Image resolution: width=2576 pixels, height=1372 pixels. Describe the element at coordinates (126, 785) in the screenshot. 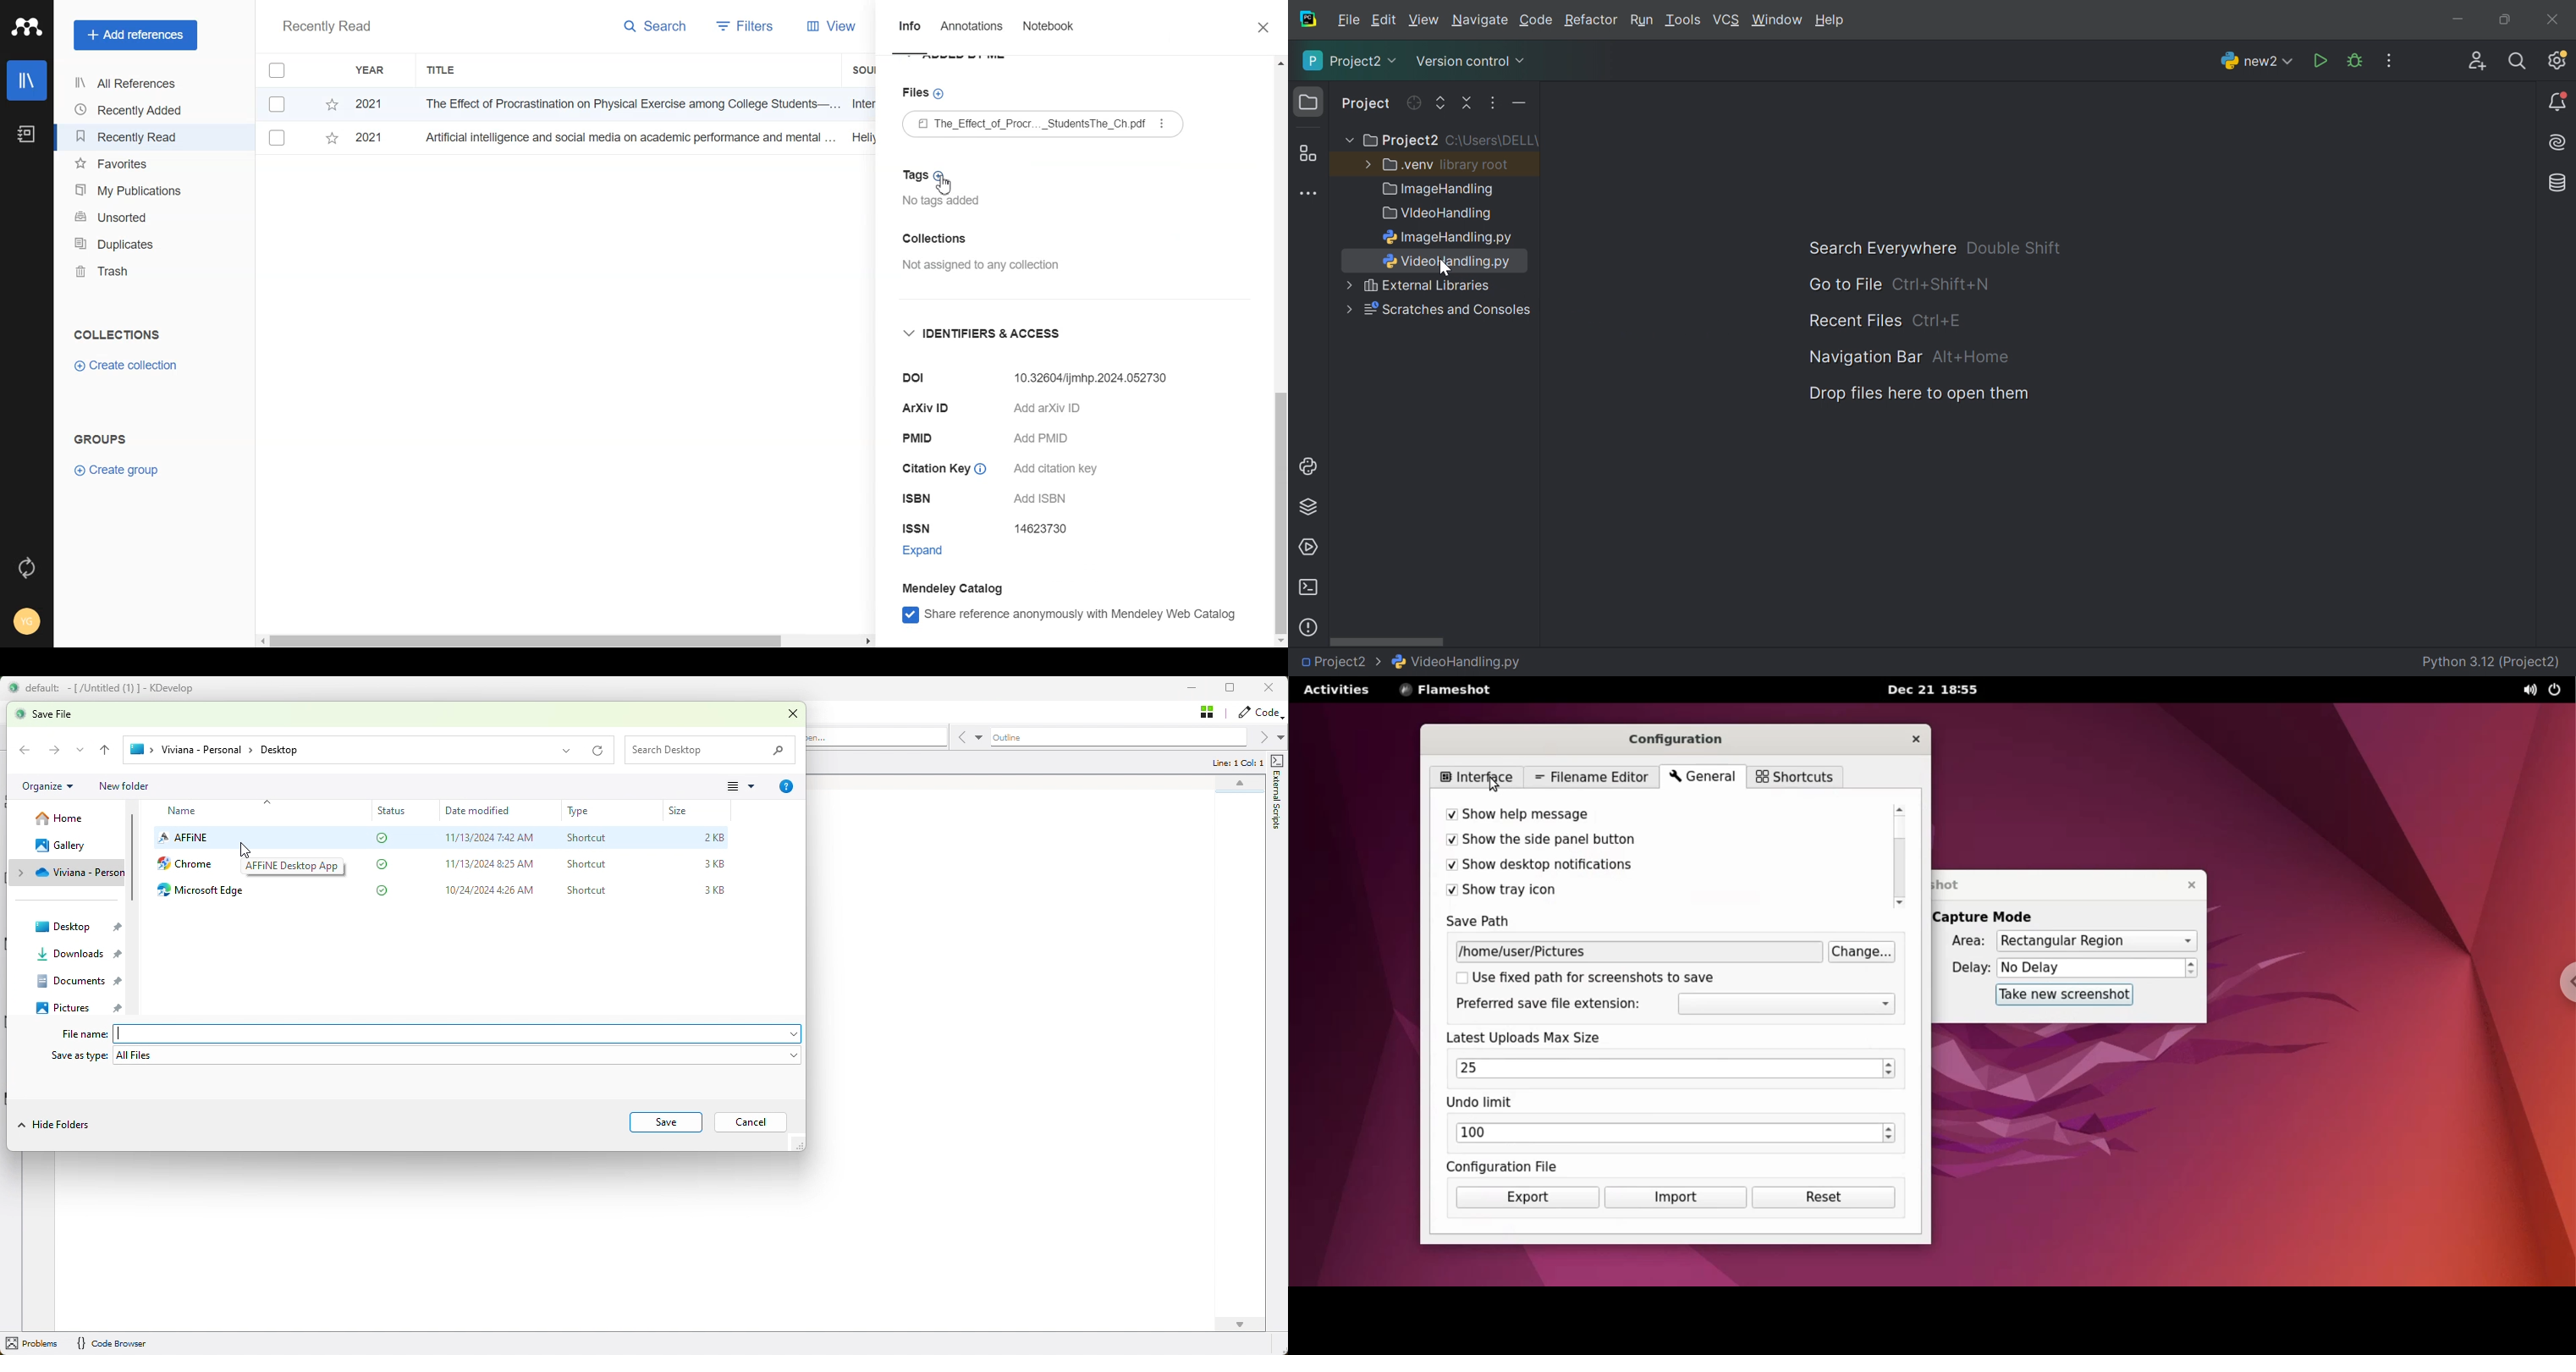

I see `new folder` at that location.